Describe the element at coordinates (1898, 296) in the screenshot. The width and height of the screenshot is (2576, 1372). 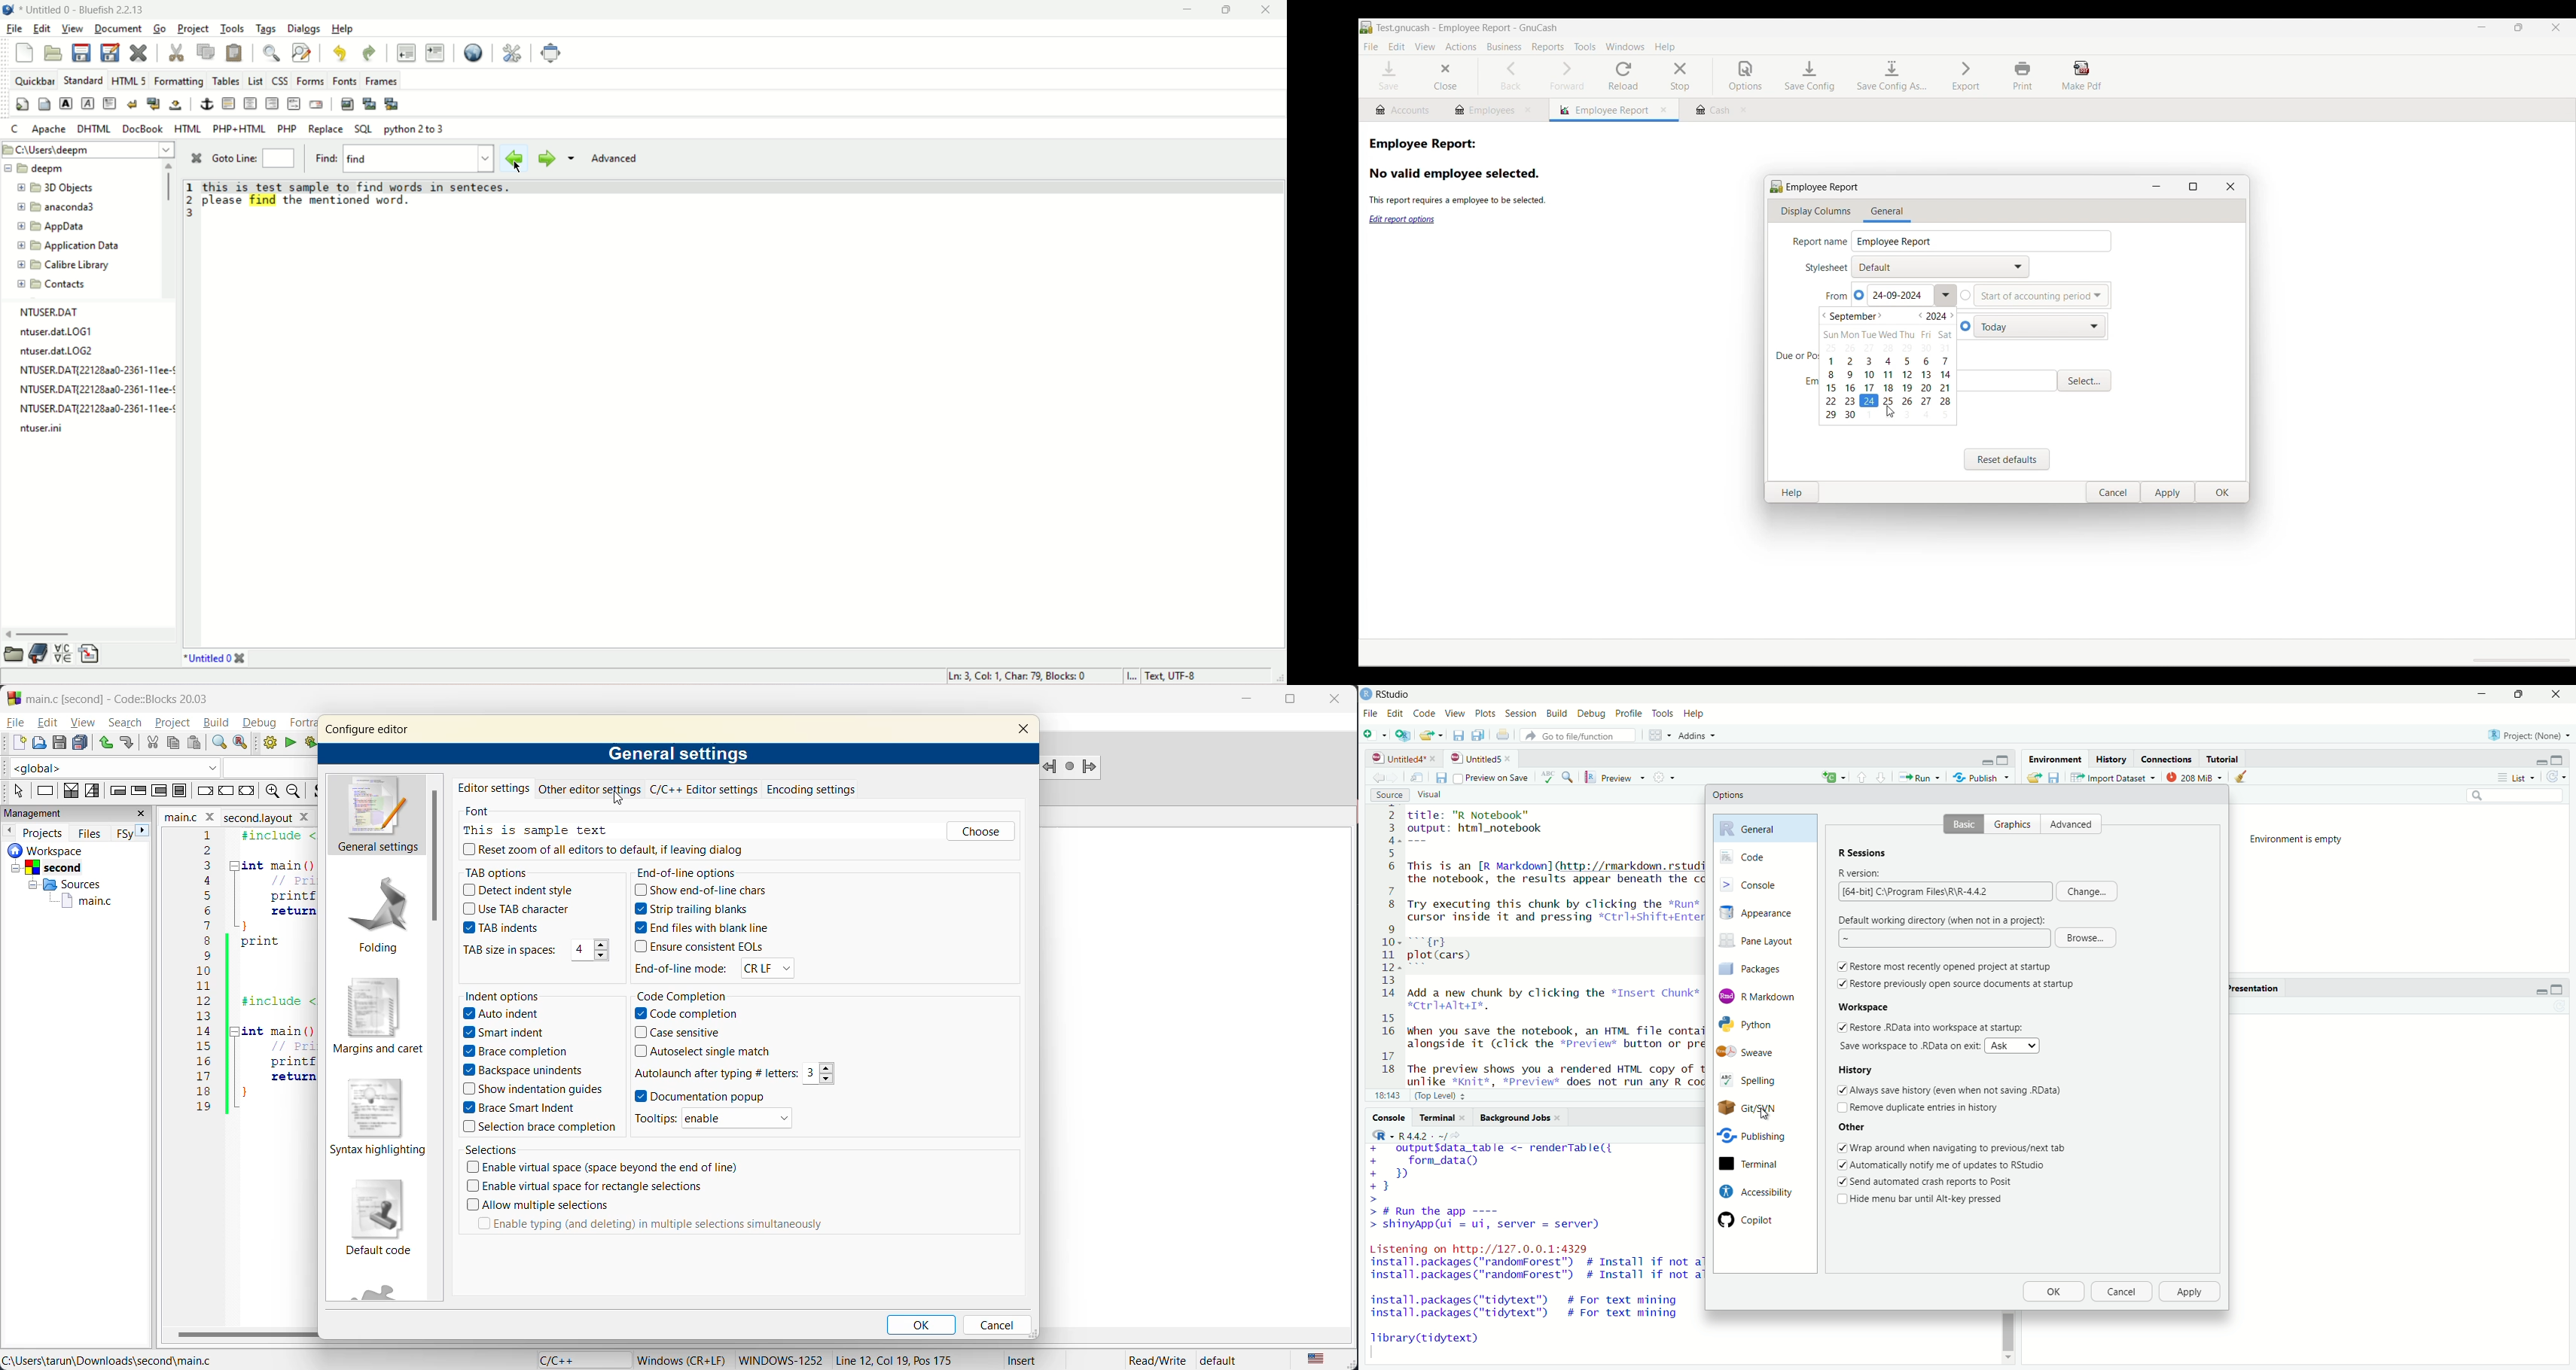
I see `Date changed to previous month` at that location.